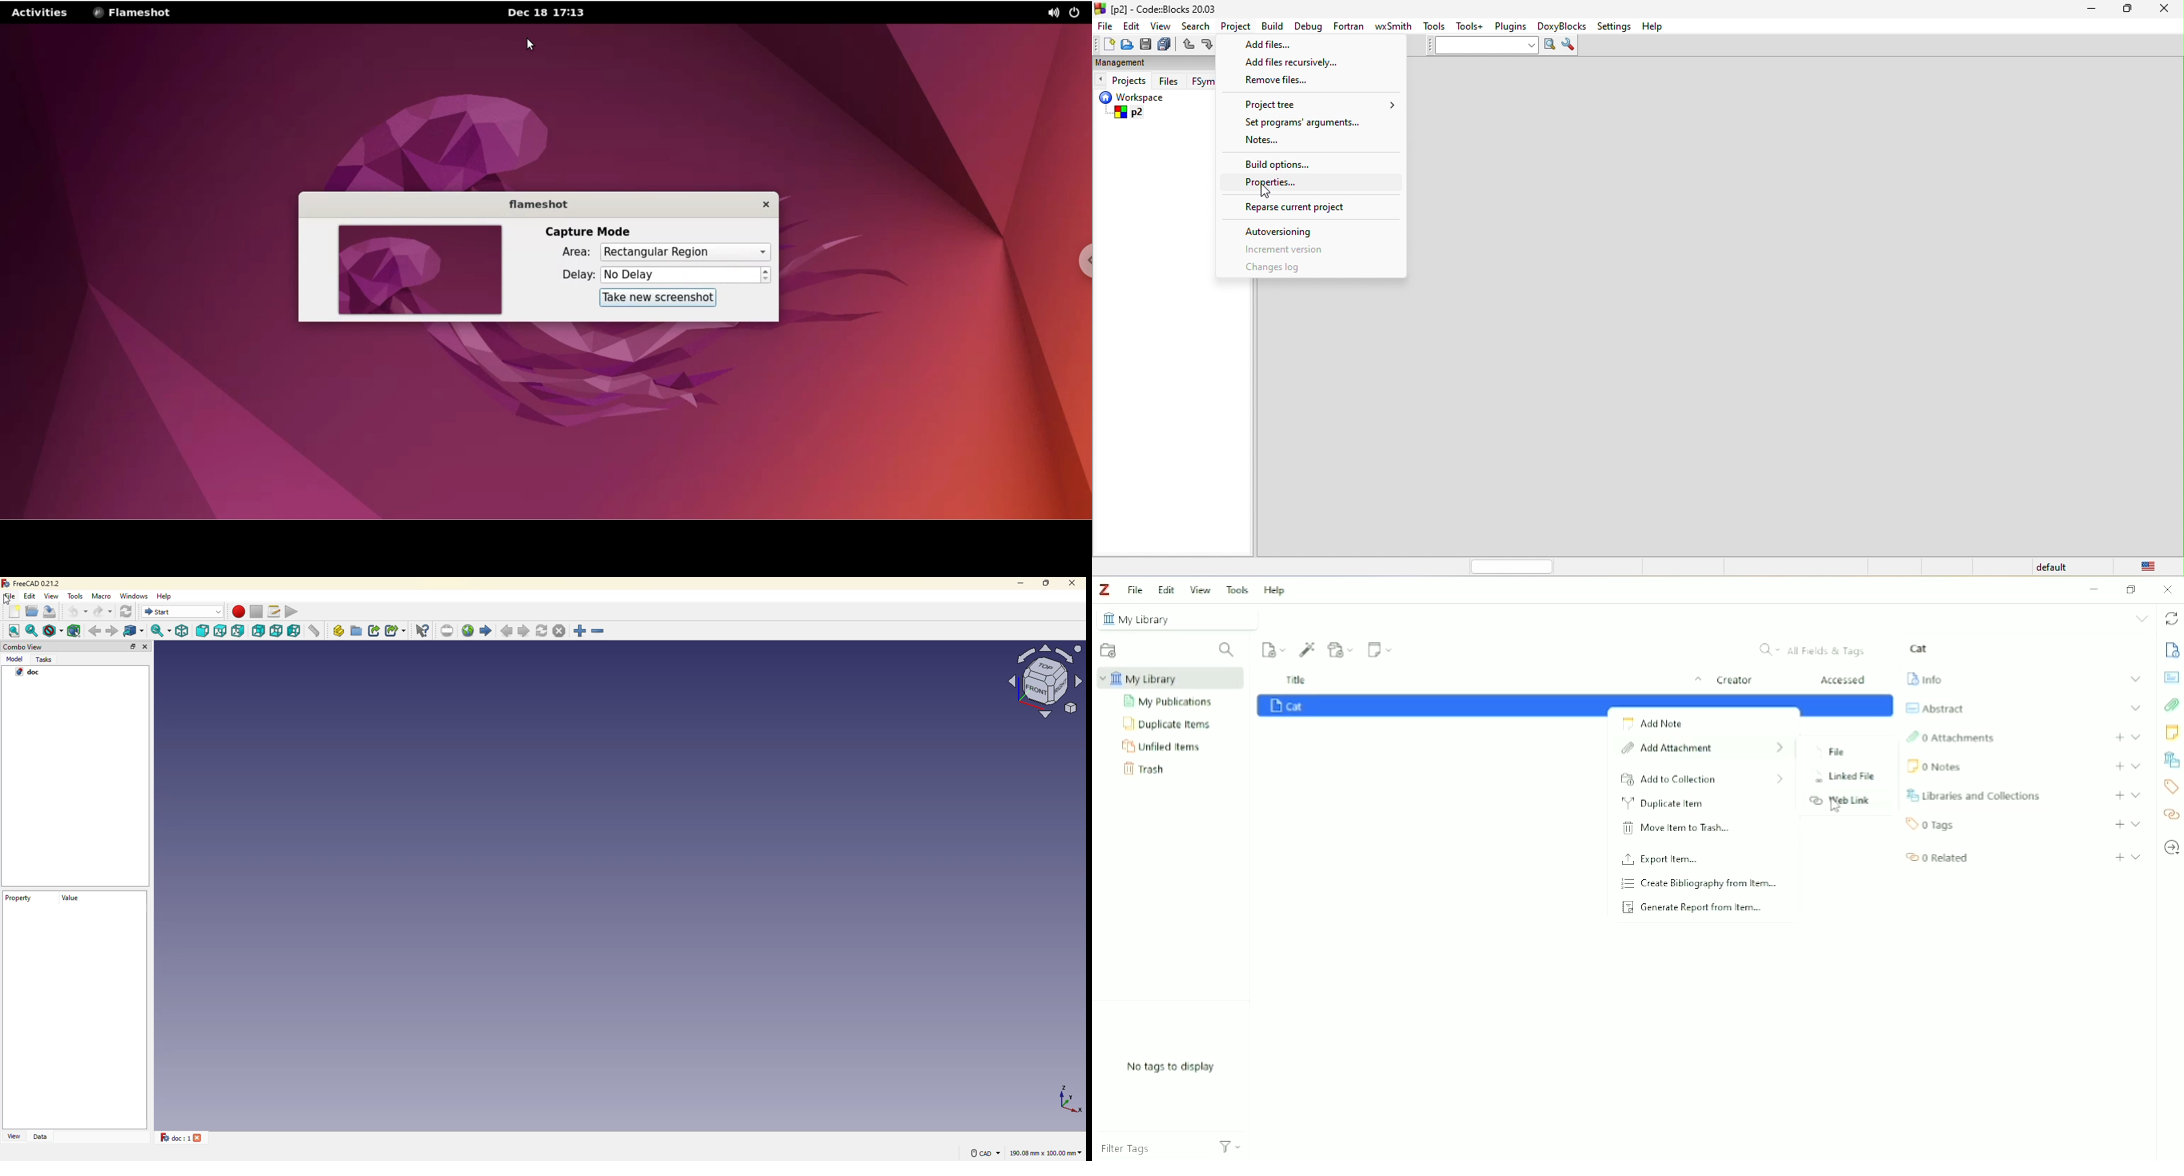 This screenshot has height=1176, width=2184. Describe the element at coordinates (160, 631) in the screenshot. I see `sync view` at that location.